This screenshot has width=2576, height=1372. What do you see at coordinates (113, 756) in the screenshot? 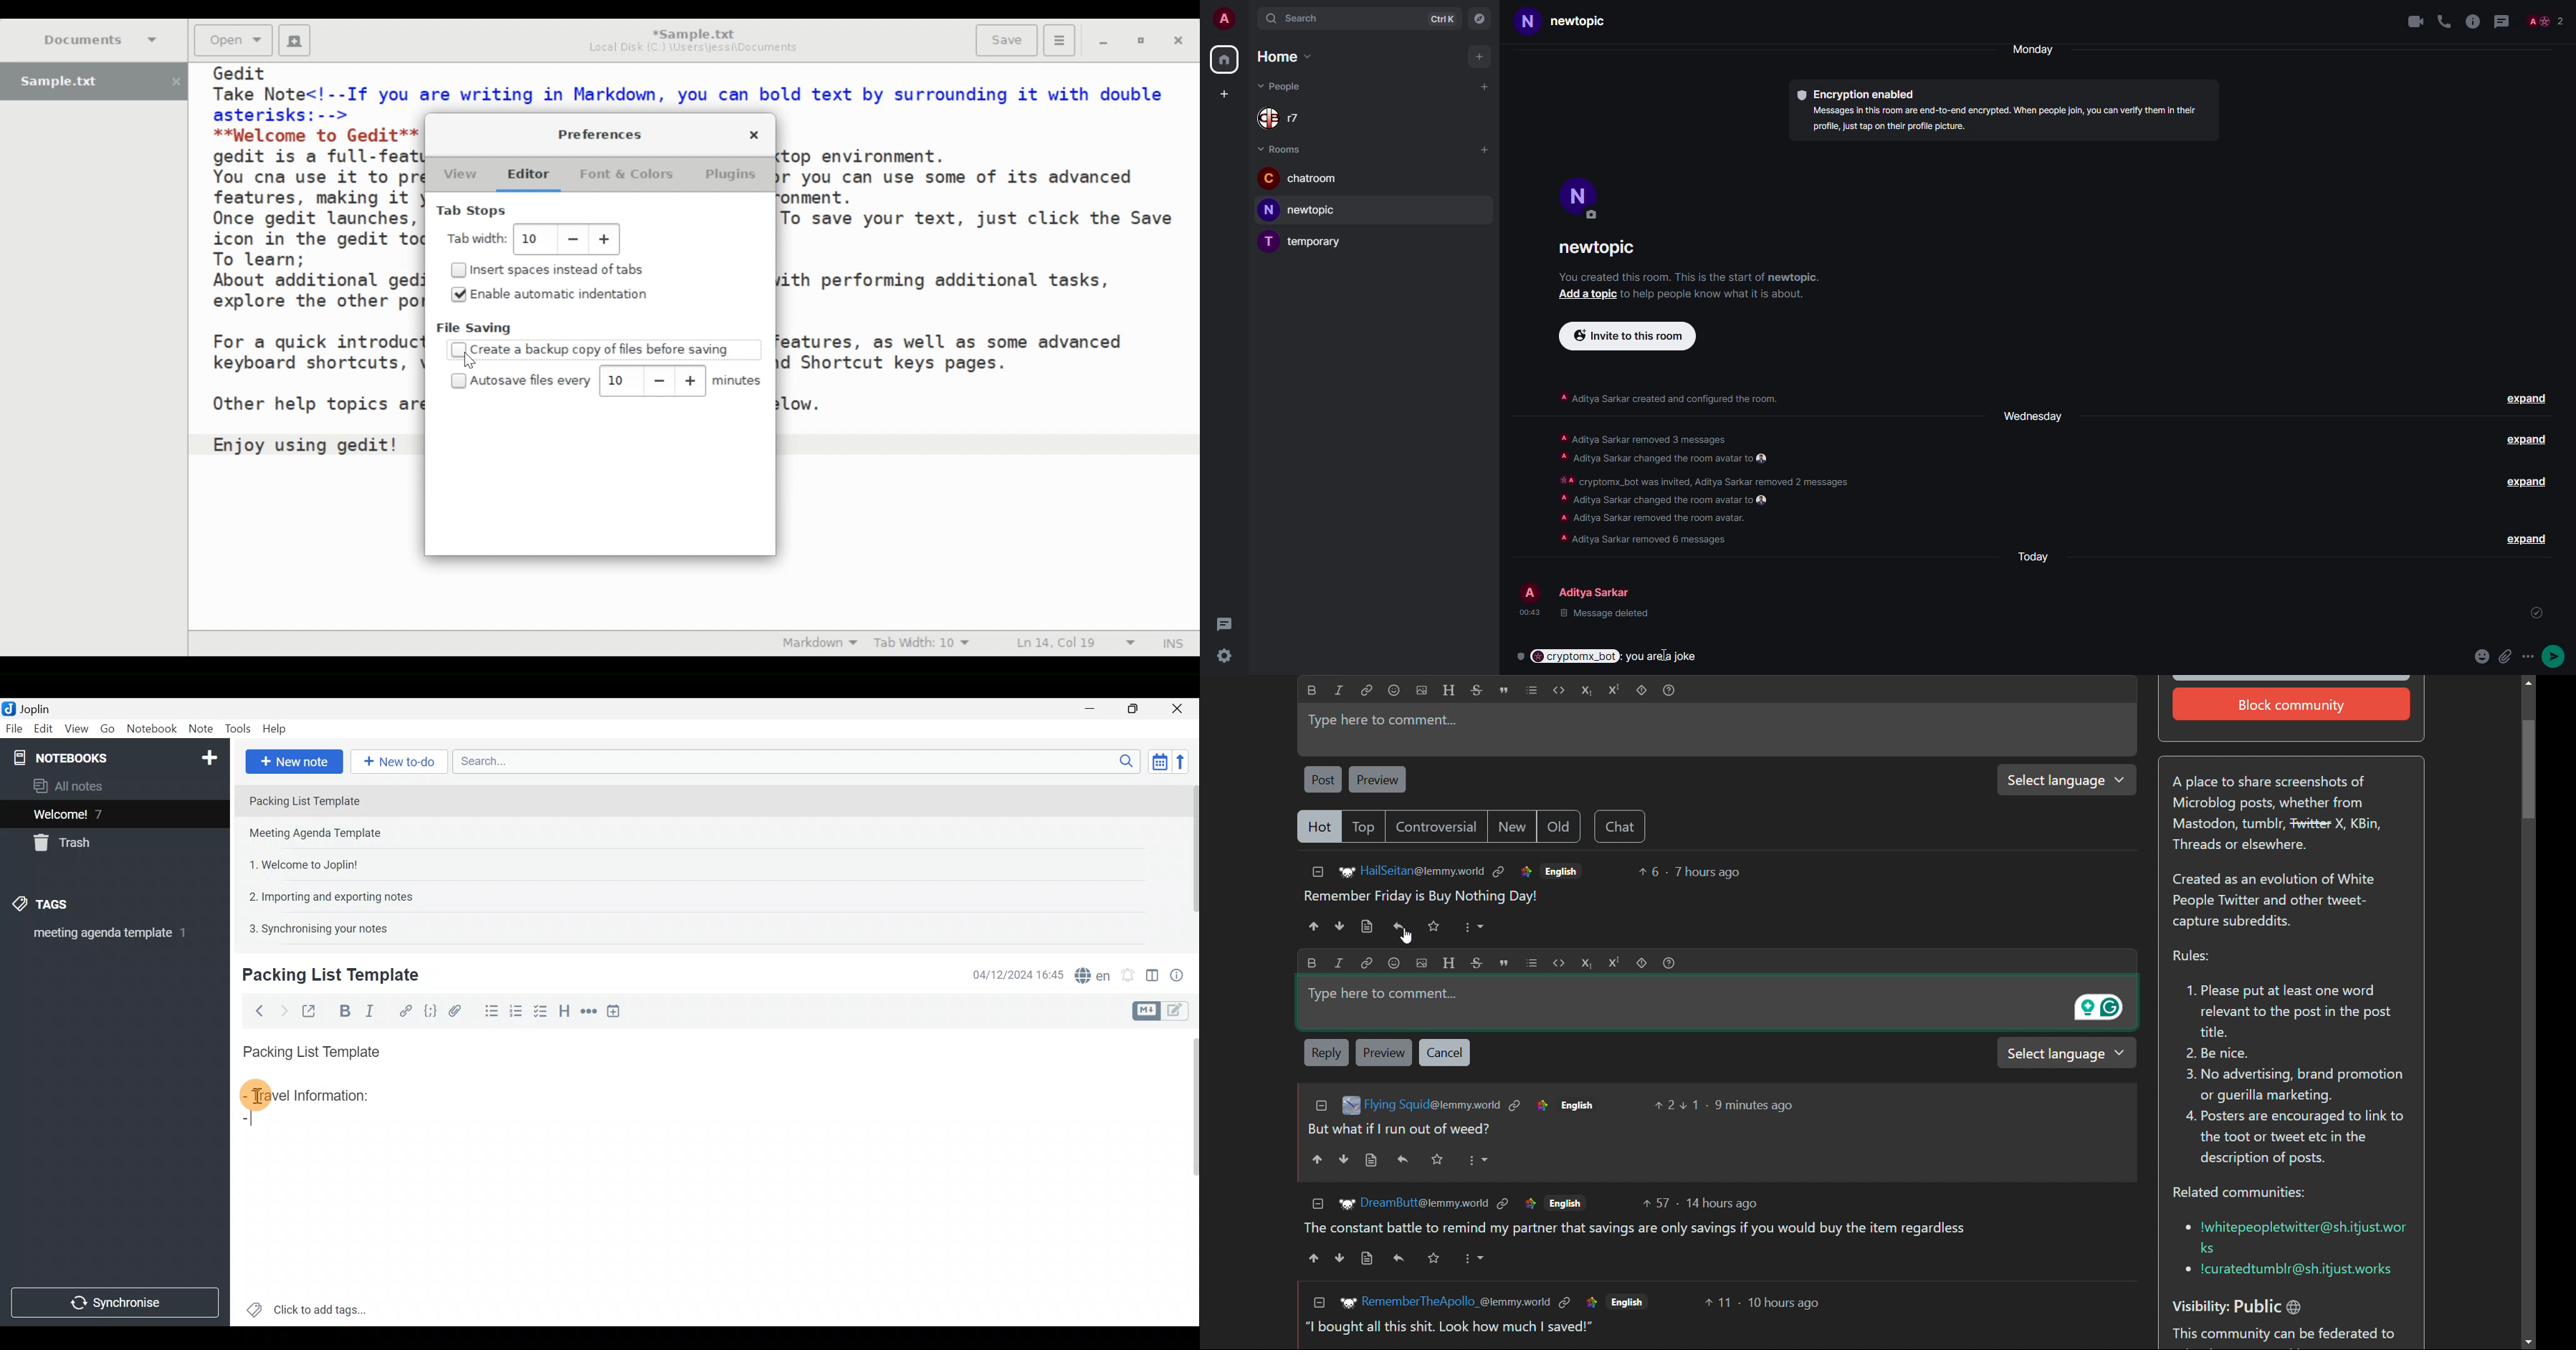
I see `Notebook` at bounding box center [113, 756].